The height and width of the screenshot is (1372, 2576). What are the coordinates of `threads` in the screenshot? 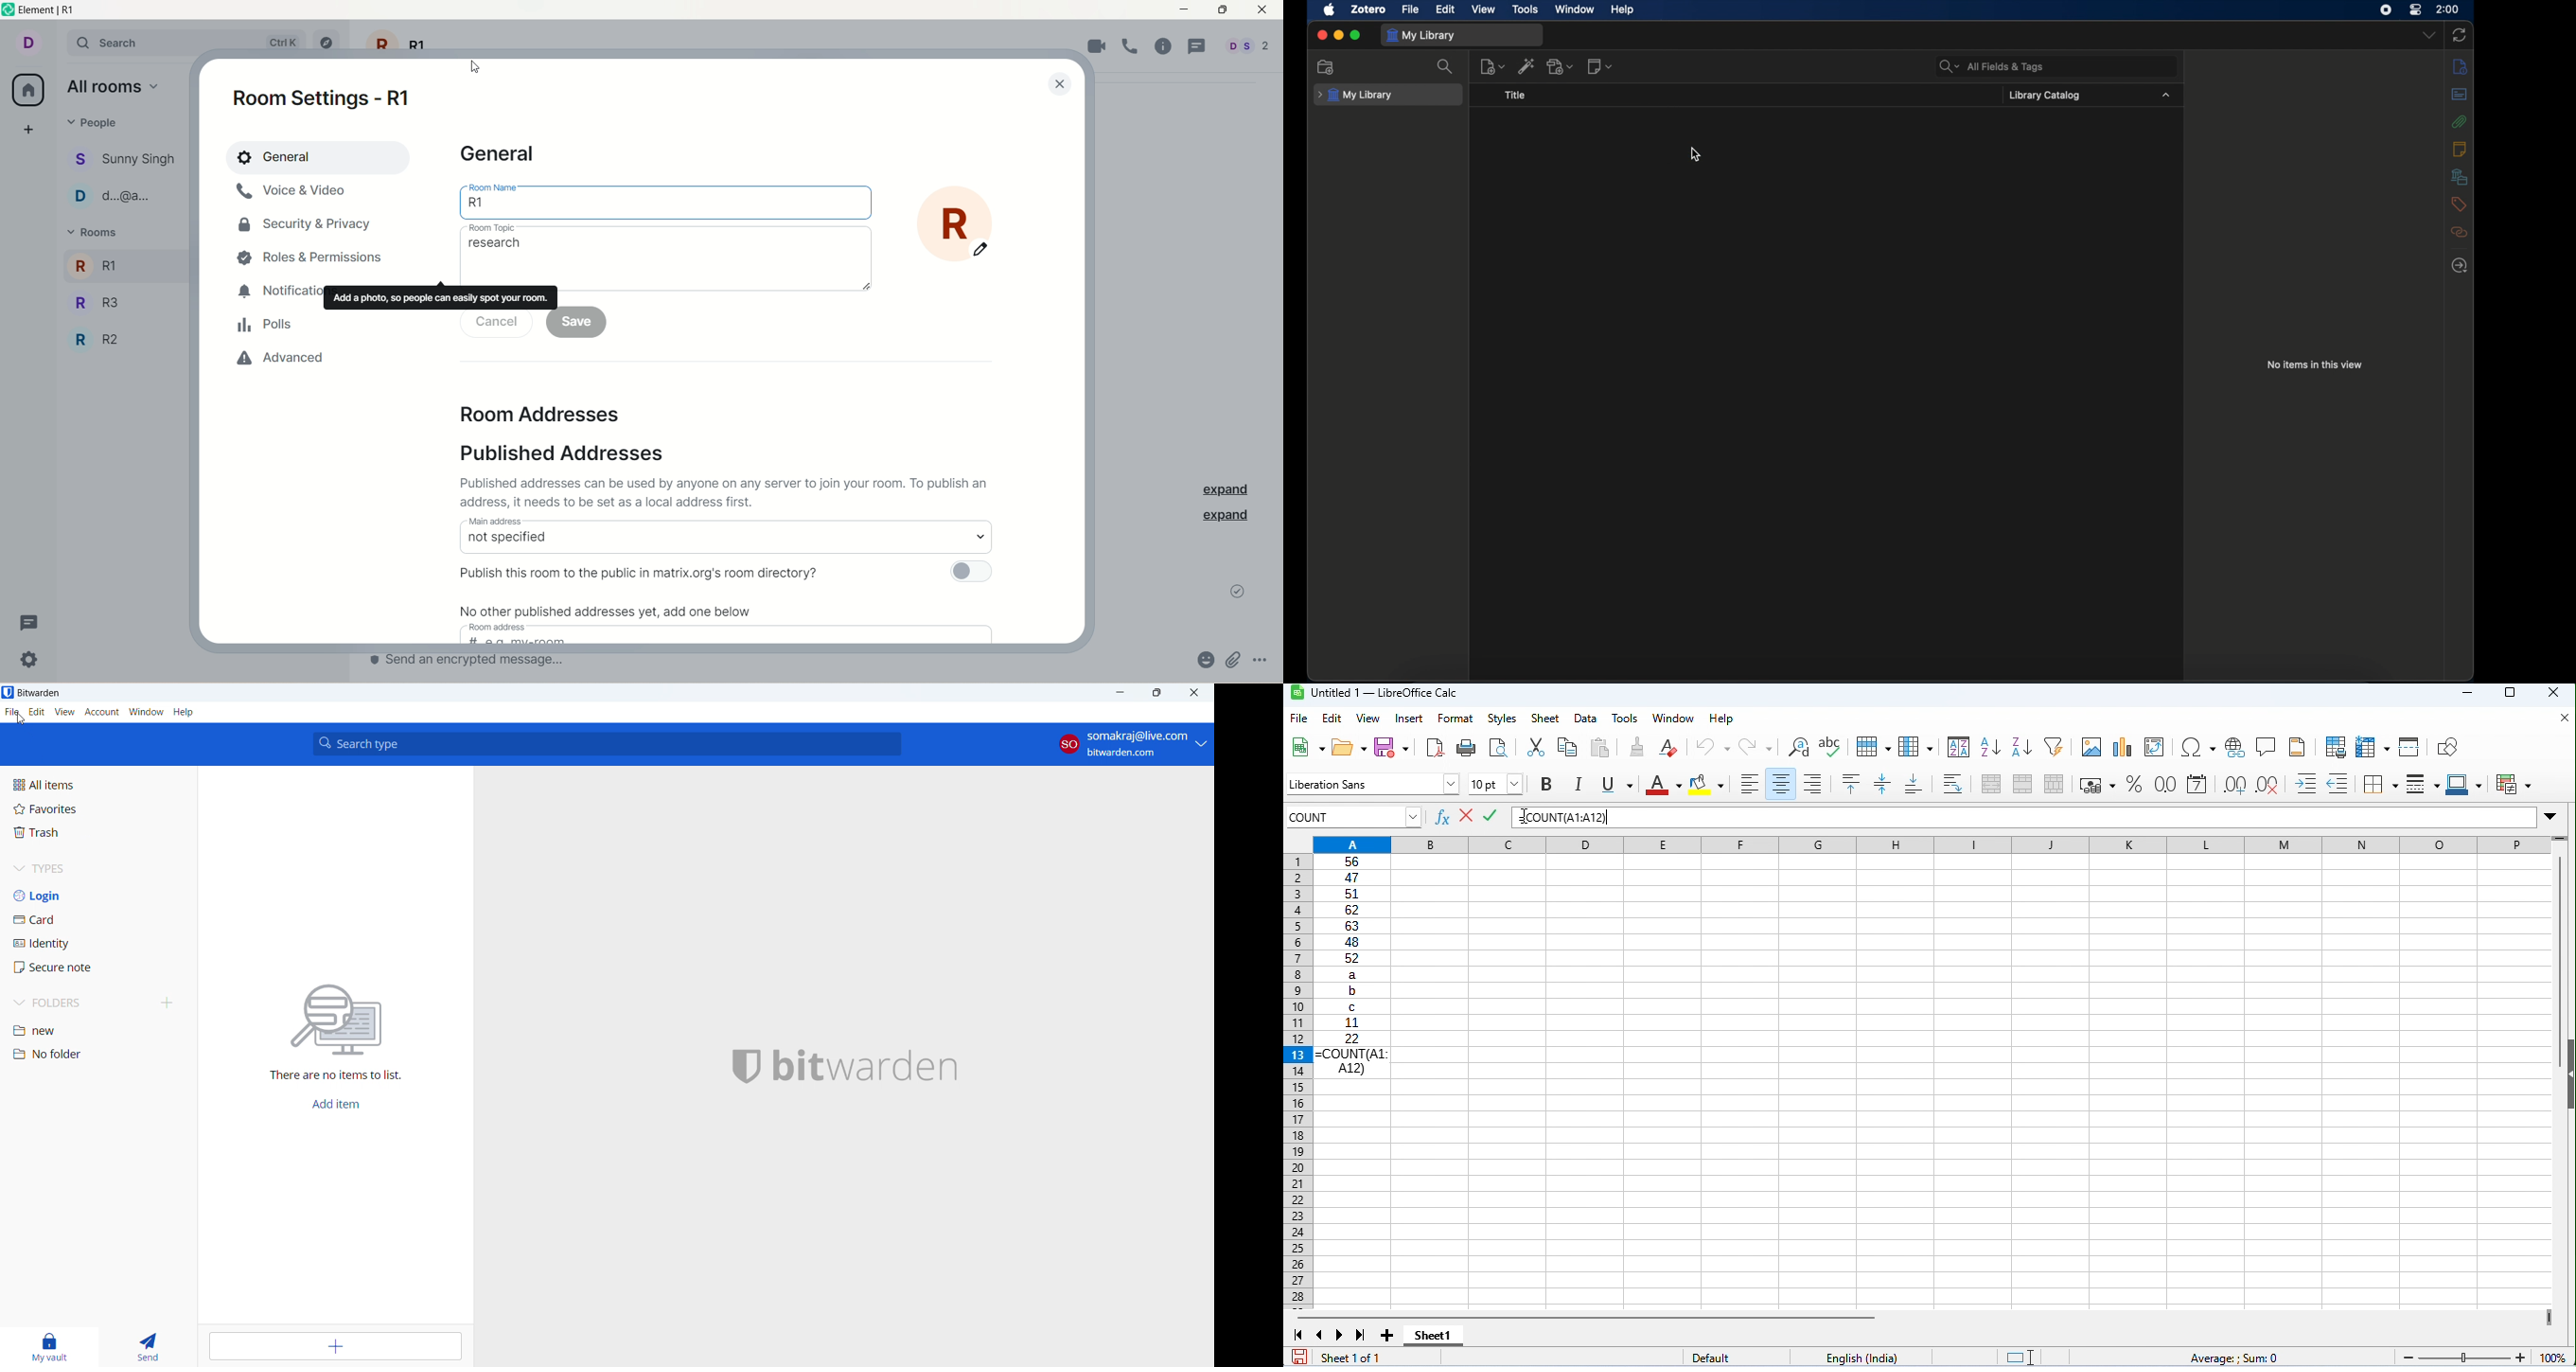 It's located at (1199, 45).